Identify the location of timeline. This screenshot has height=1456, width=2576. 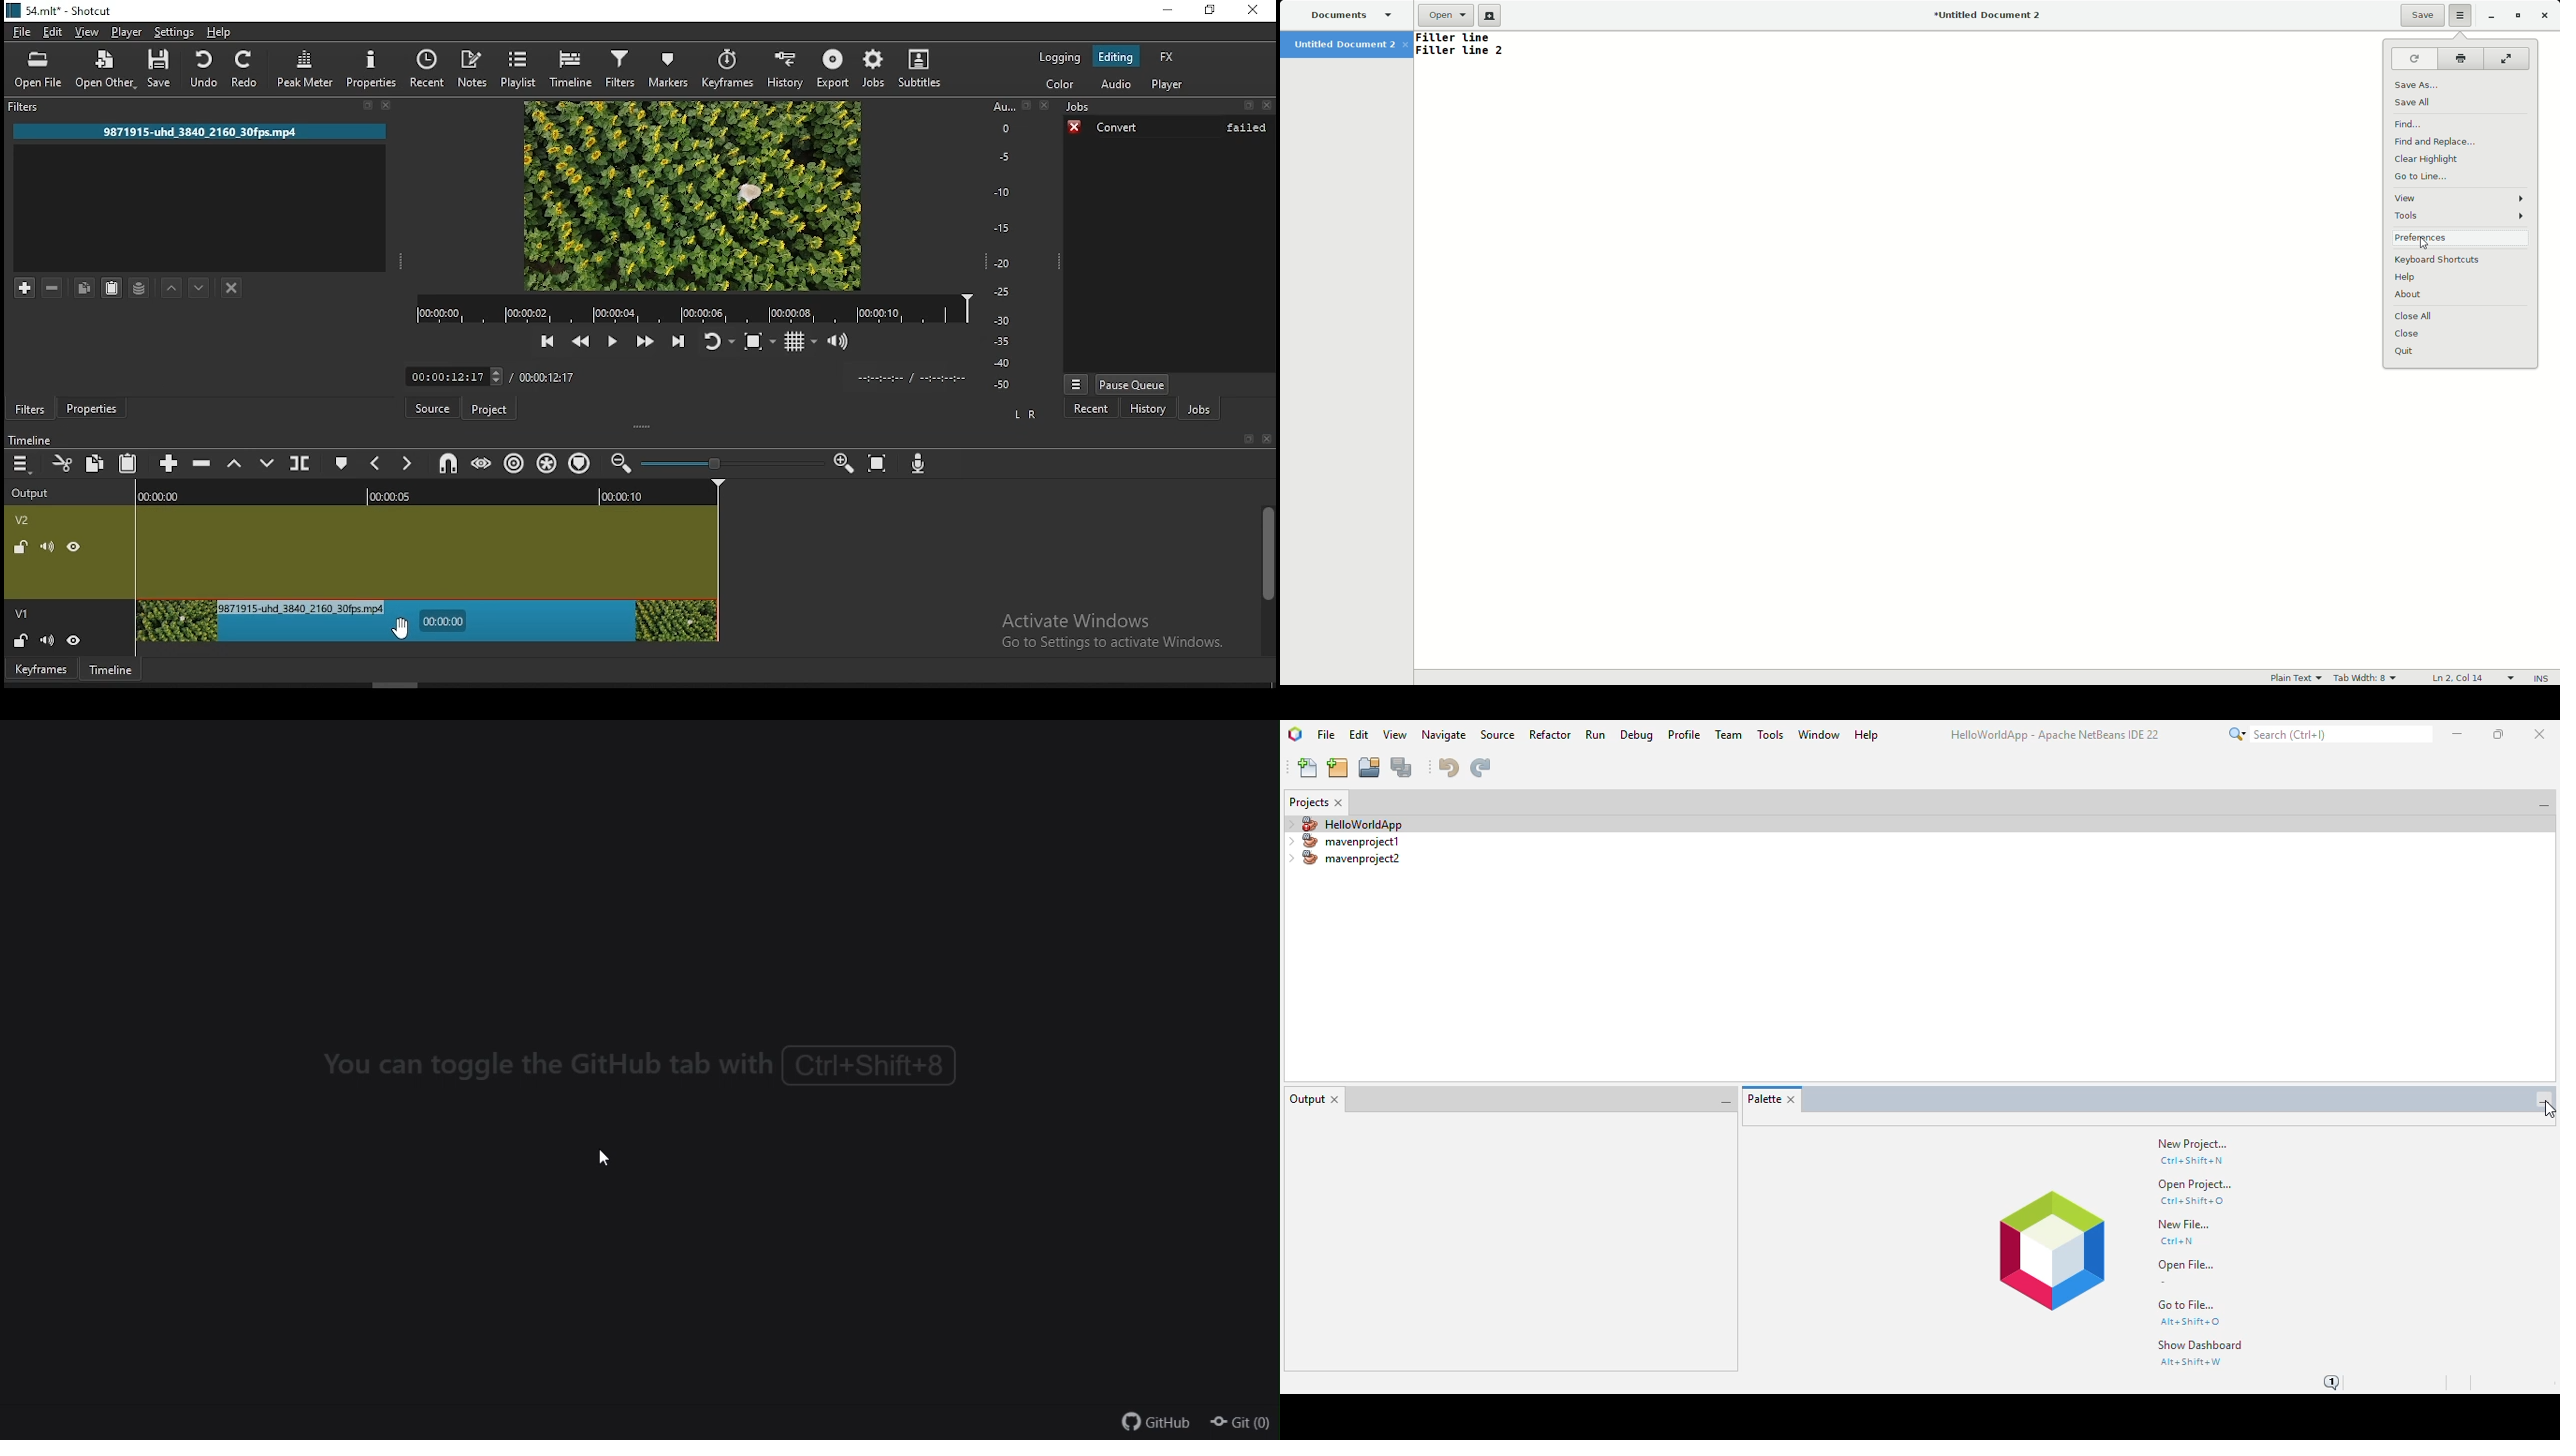
(430, 492).